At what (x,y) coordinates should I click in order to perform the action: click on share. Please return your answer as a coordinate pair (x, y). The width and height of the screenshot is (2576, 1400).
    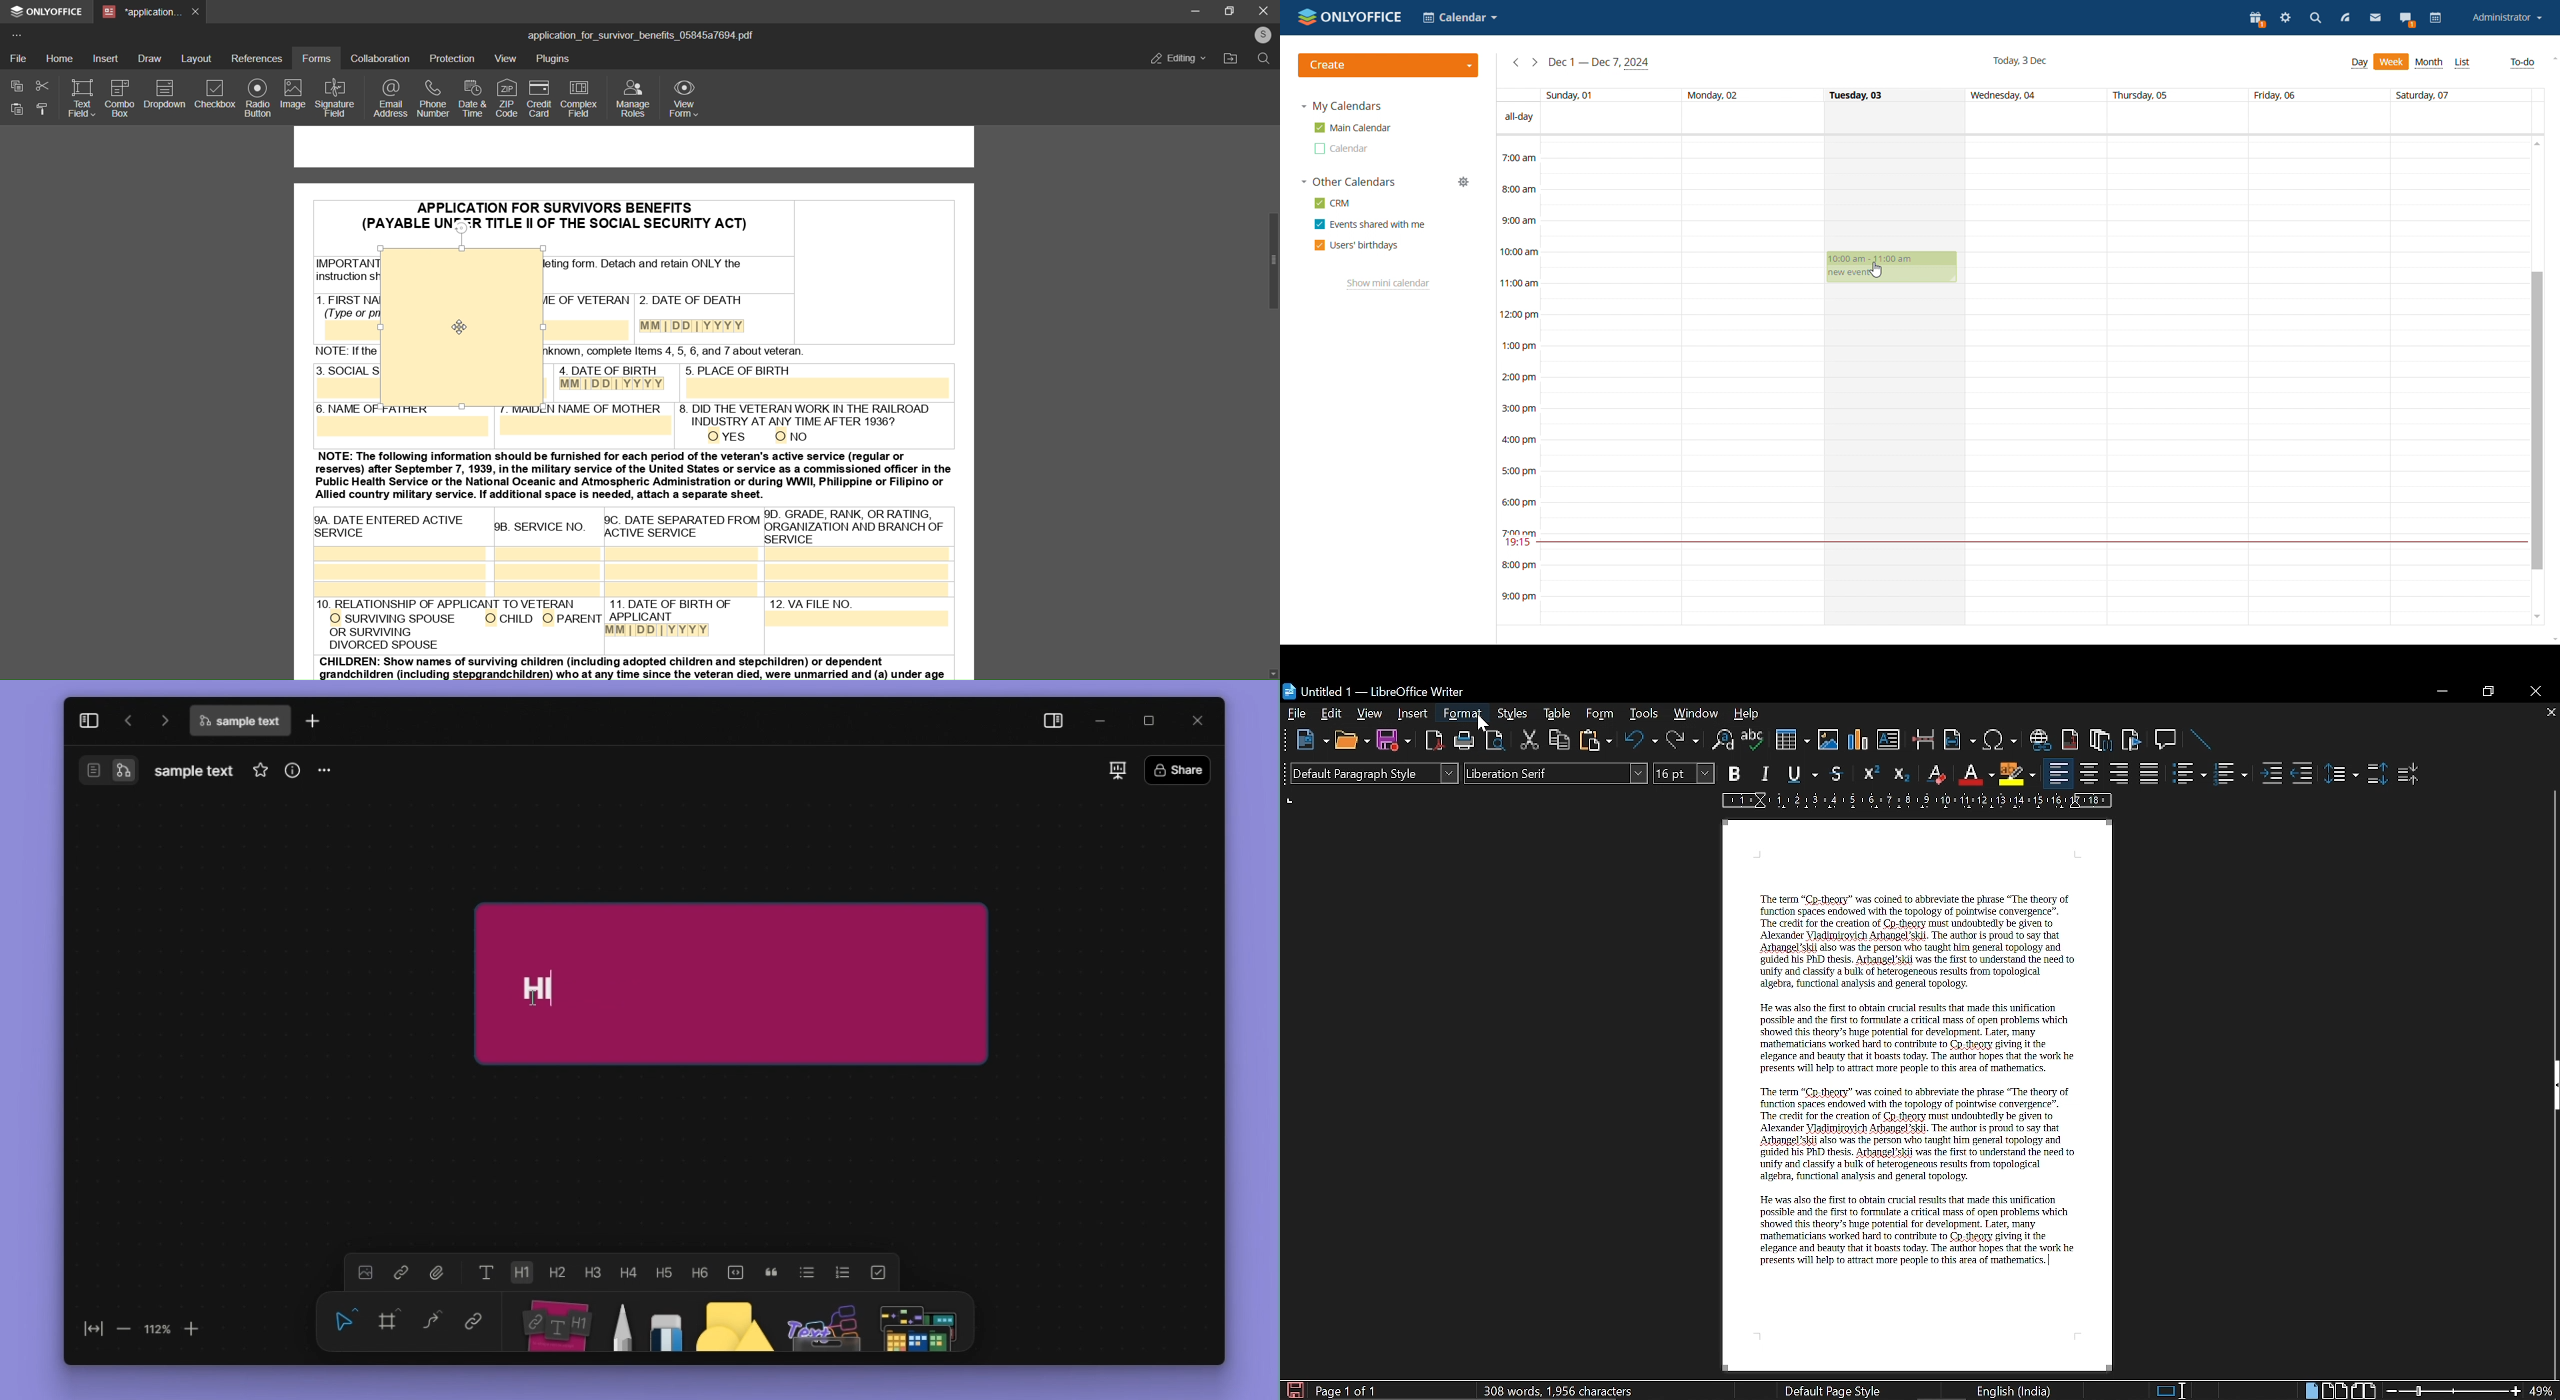
    Looking at the image, I should click on (1178, 769).